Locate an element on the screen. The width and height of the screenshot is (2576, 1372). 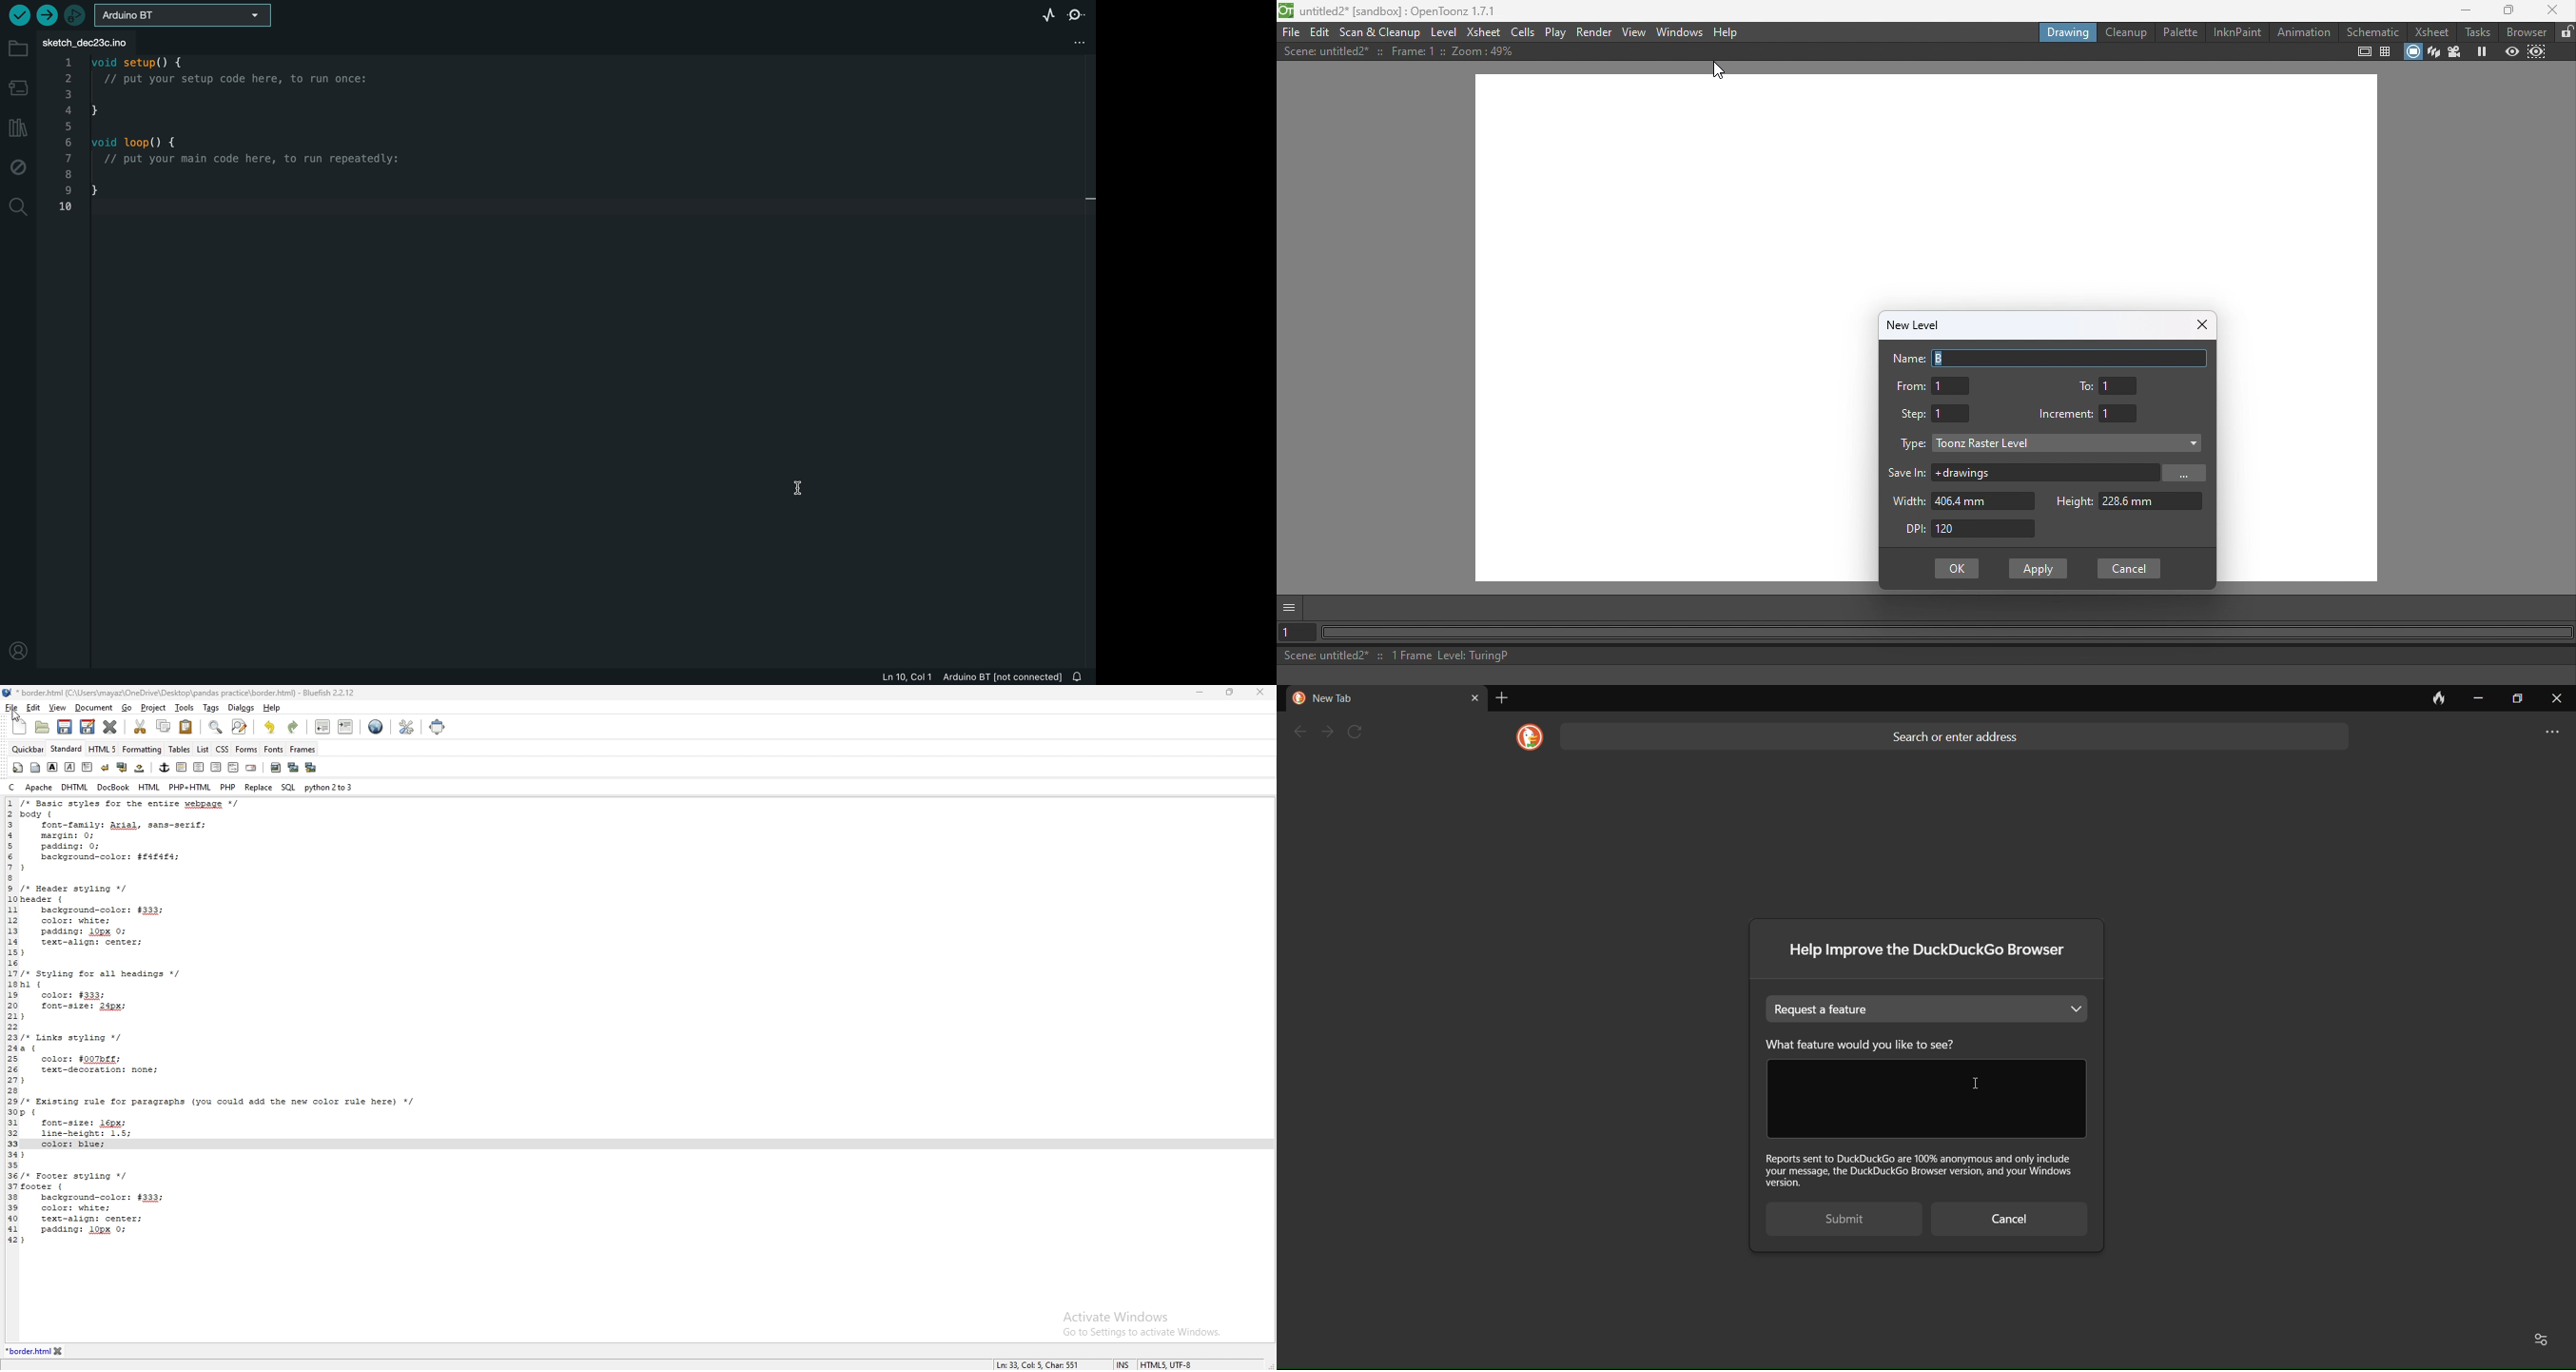
bold is located at coordinates (52, 767).